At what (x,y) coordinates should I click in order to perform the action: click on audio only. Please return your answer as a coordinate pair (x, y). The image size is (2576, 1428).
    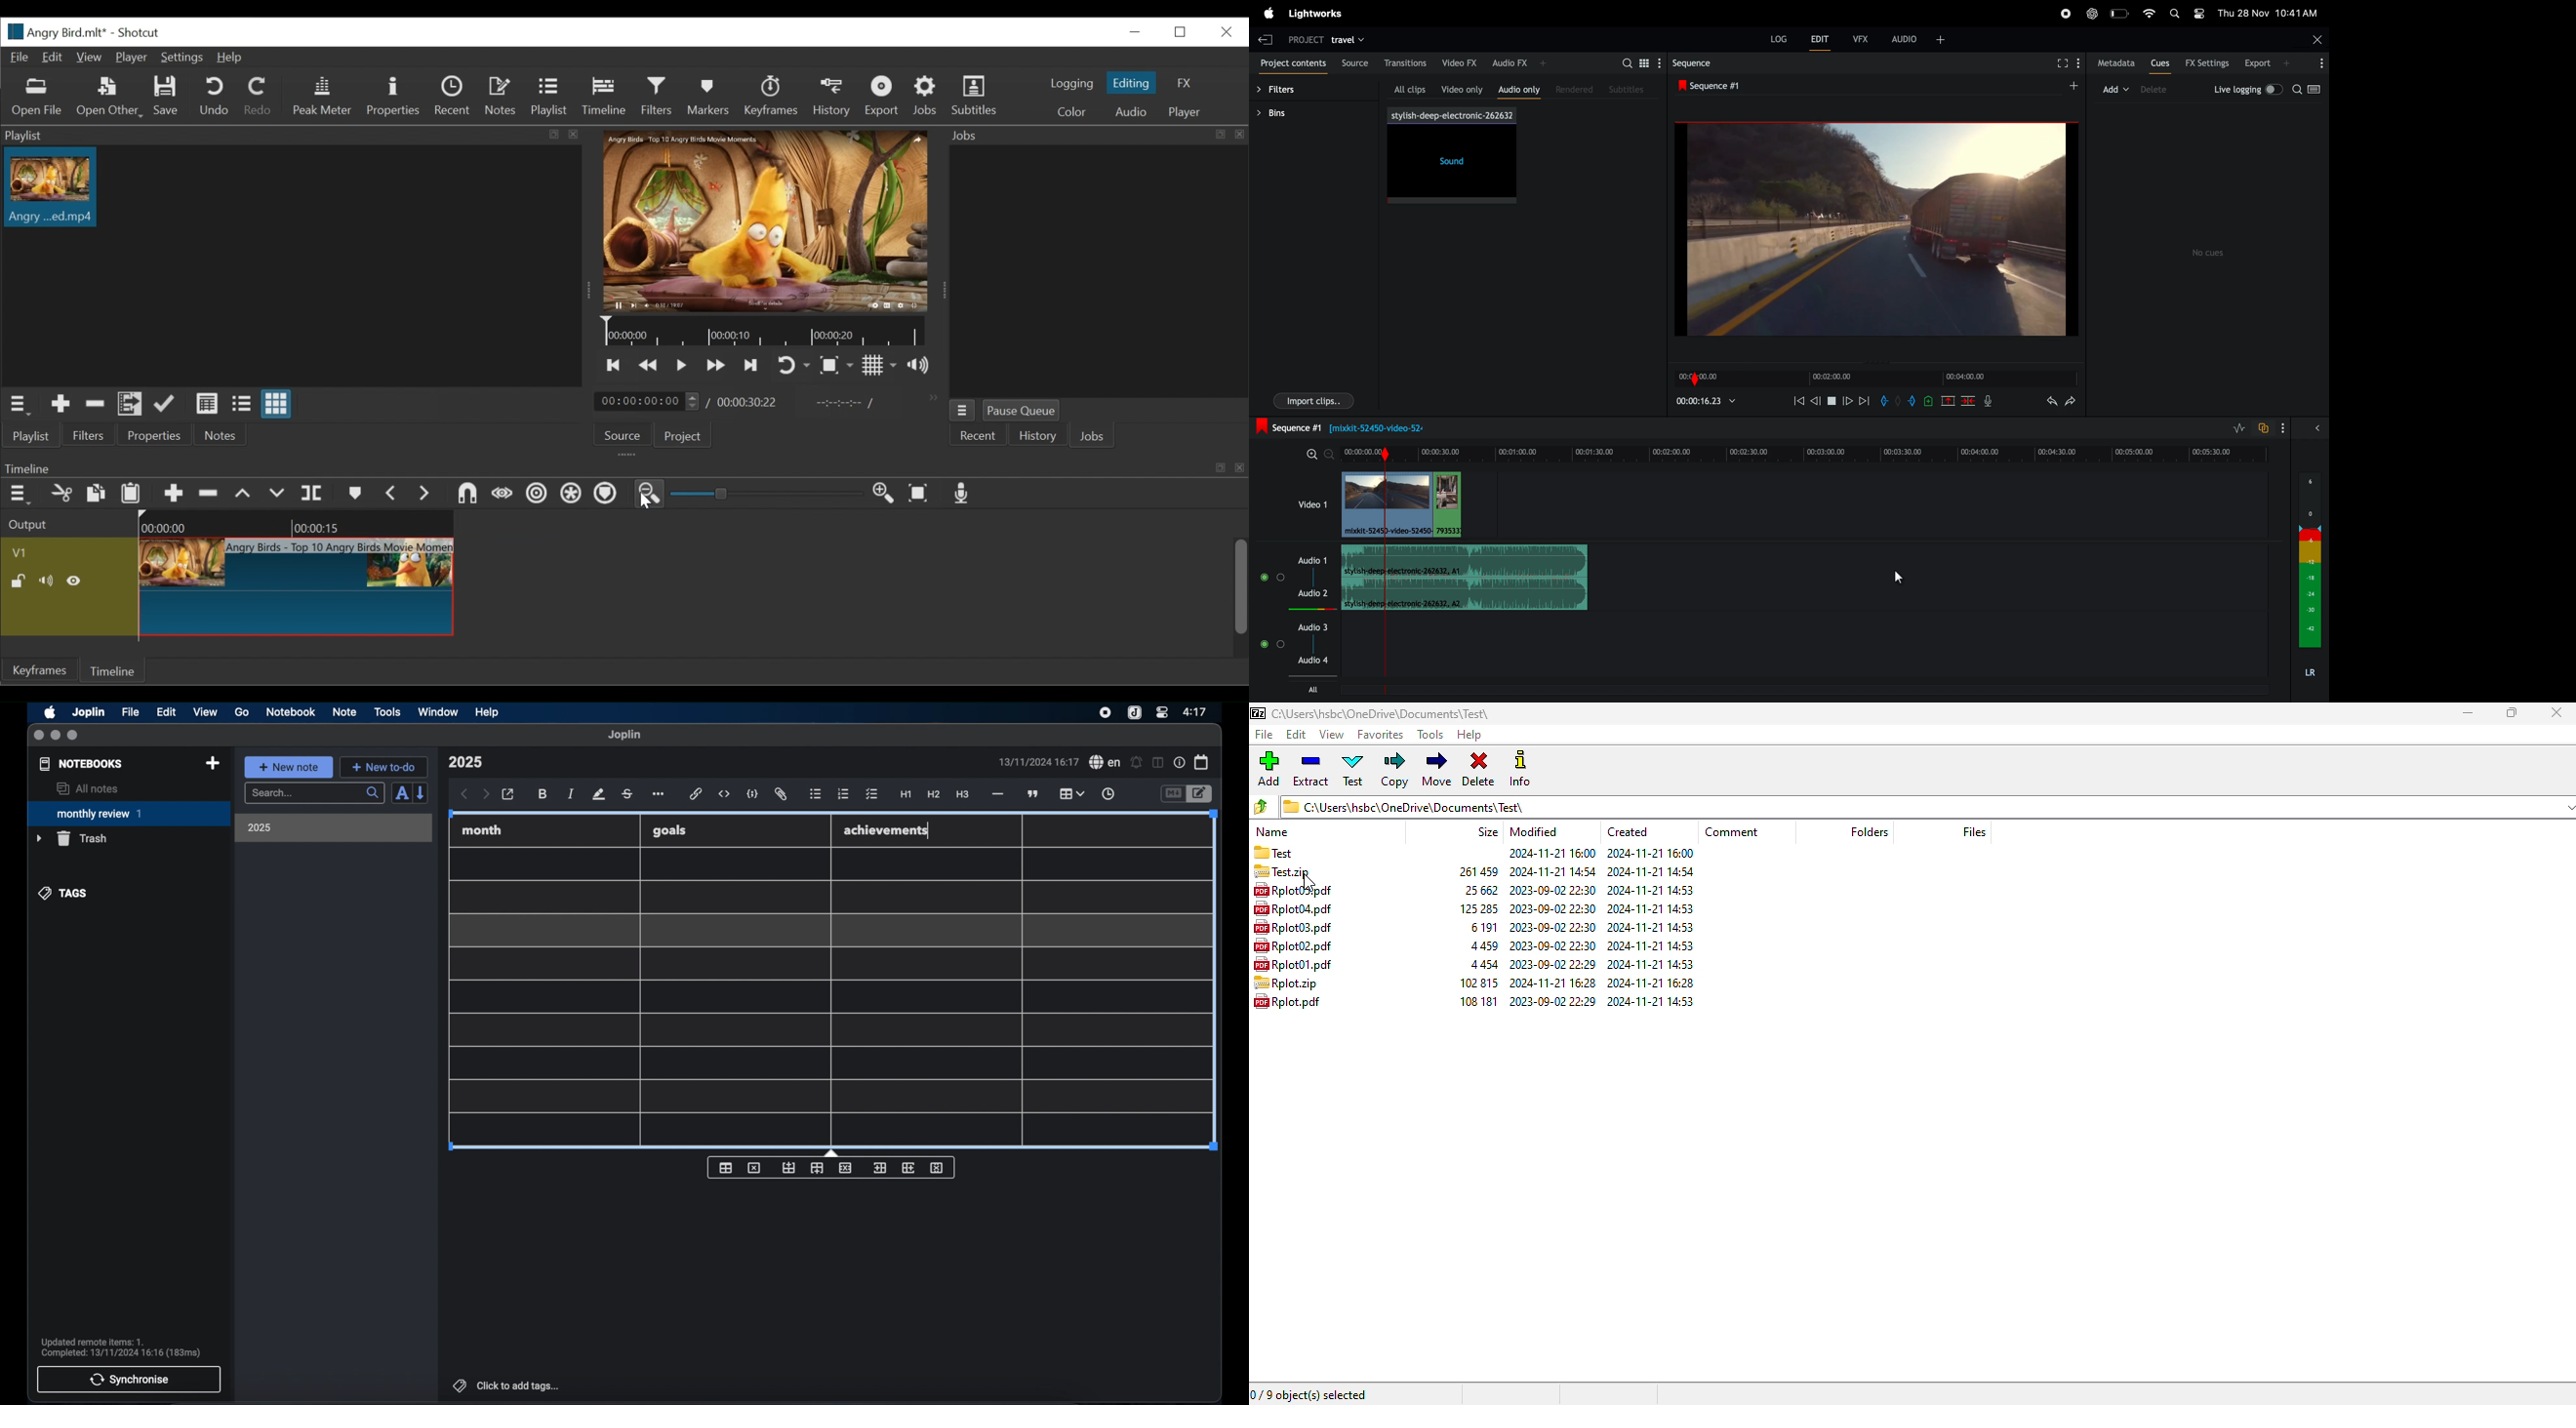
    Looking at the image, I should click on (1516, 90).